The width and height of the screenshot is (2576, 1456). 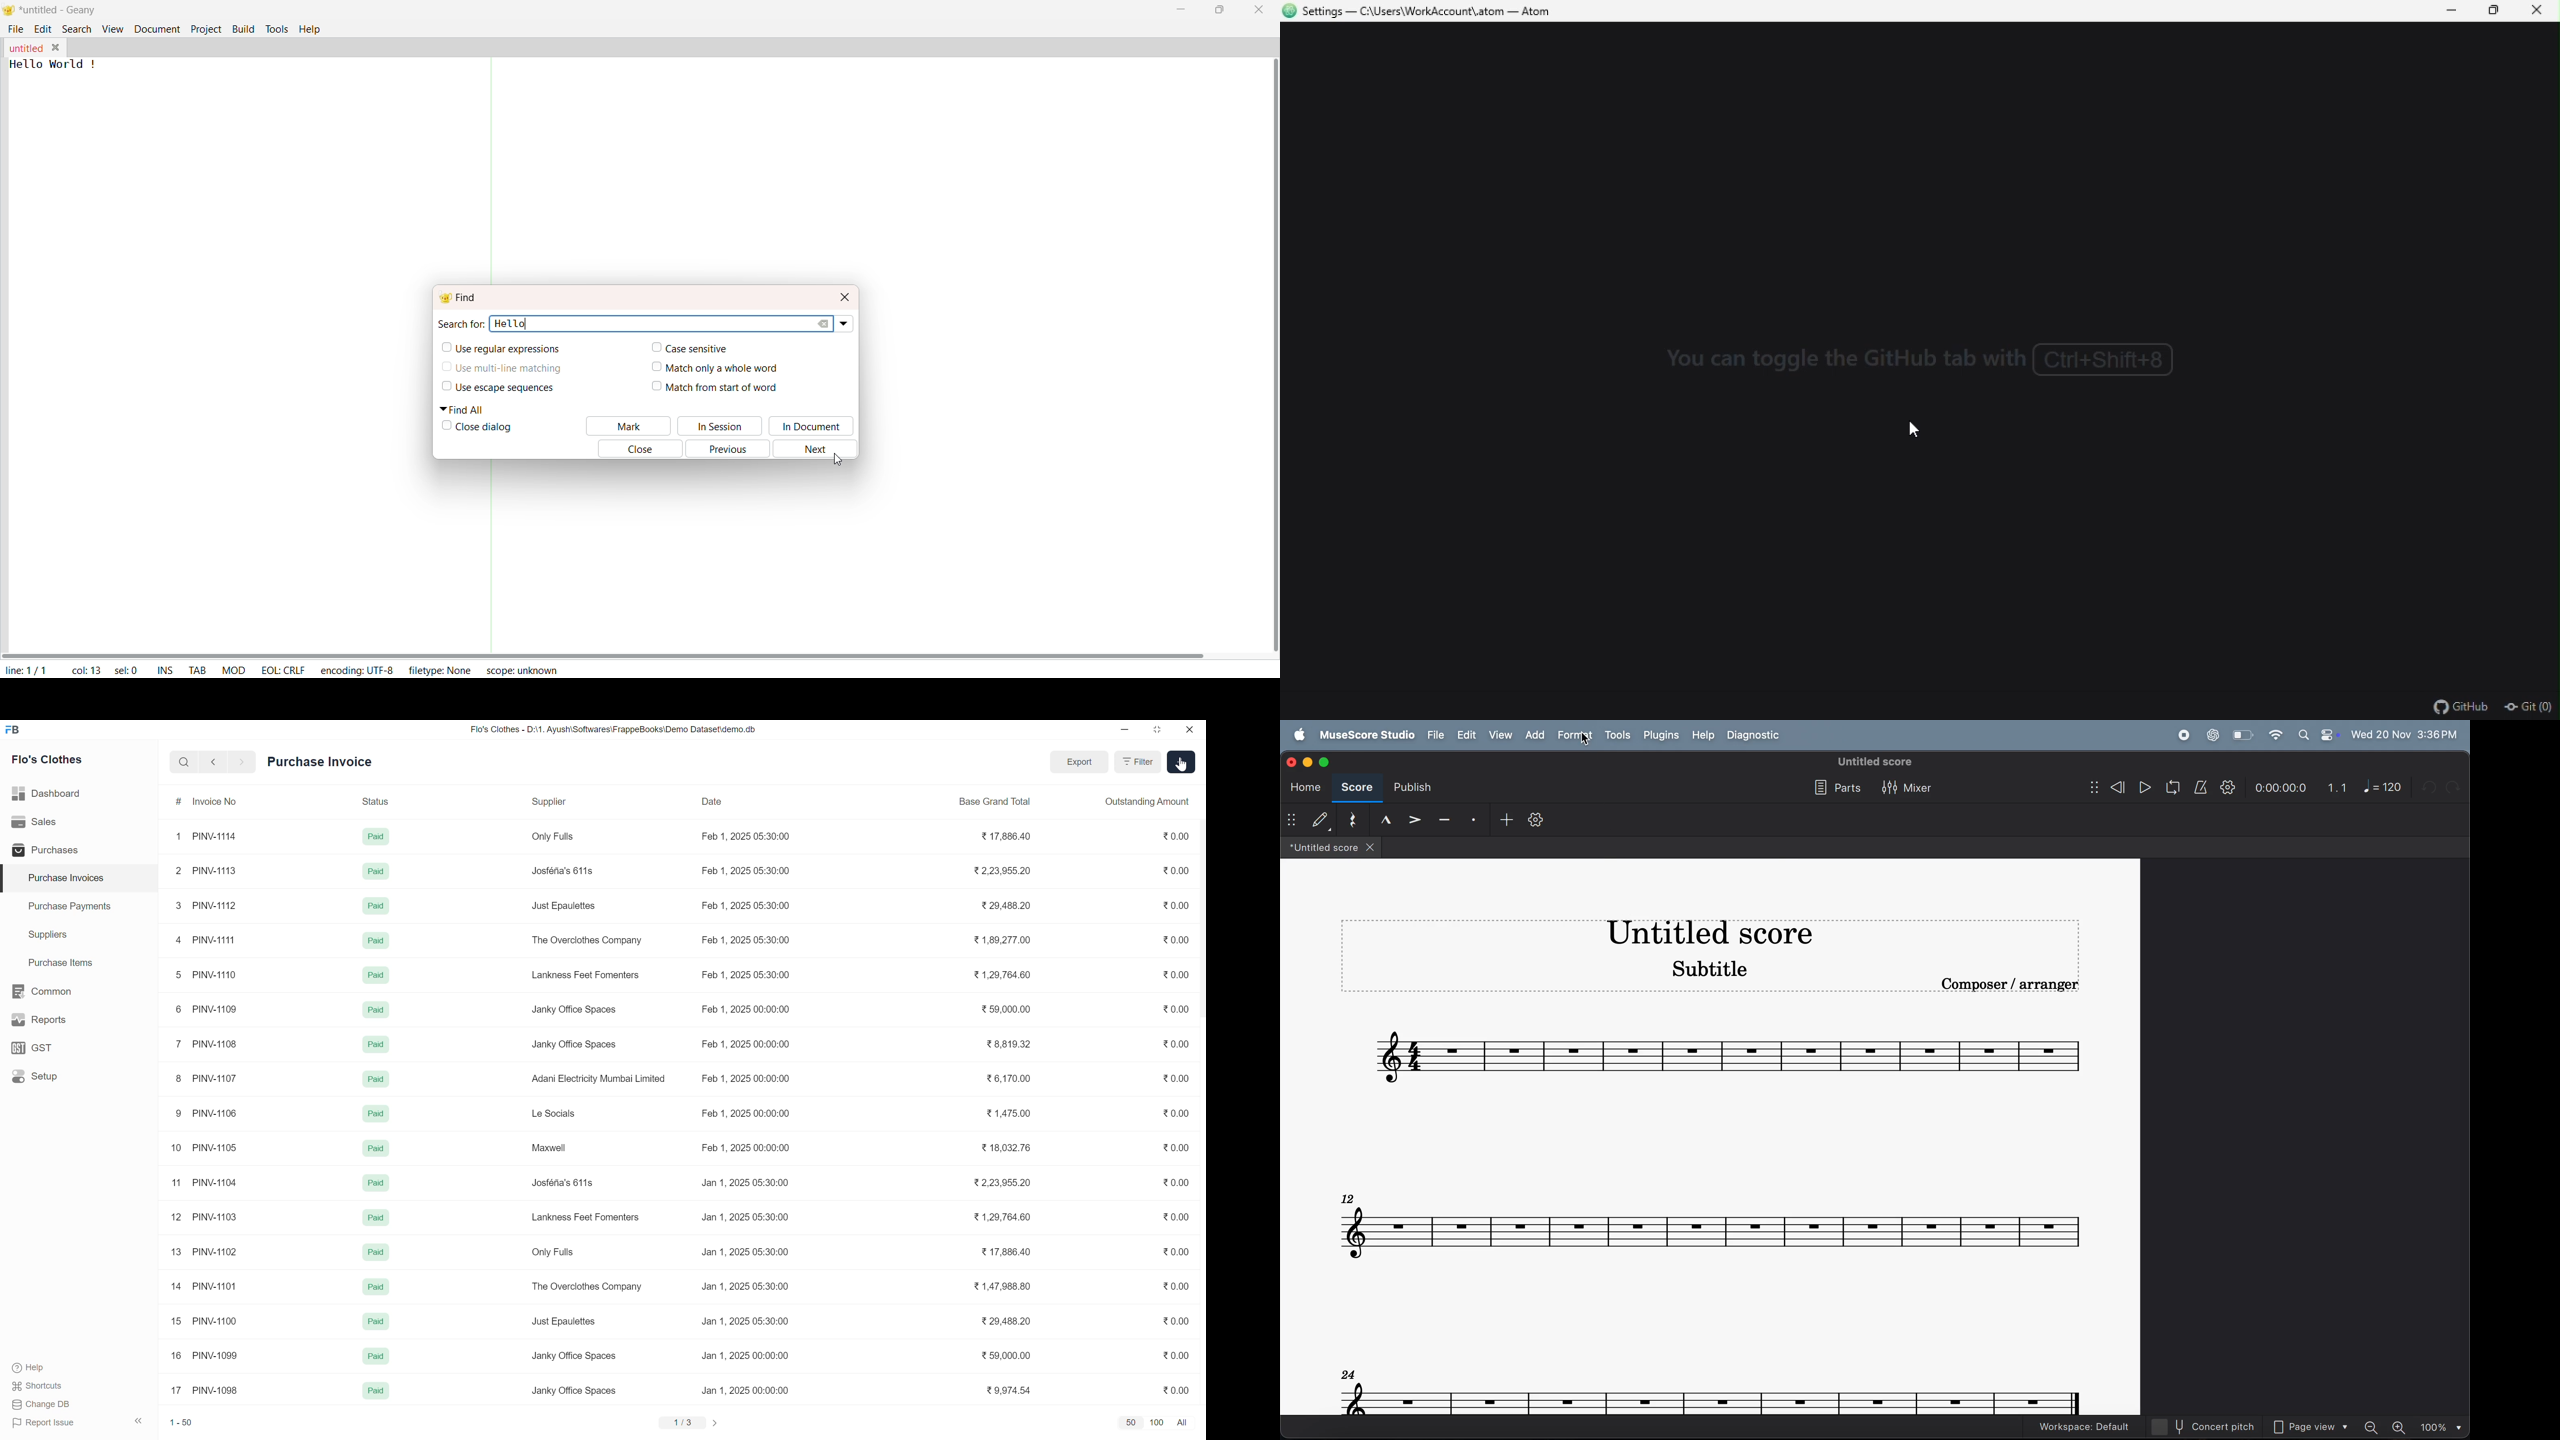 What do you see at coordinates (1756, 736) in the screenshot?
I see `diagnostics` at bounding box center [1756, 736].